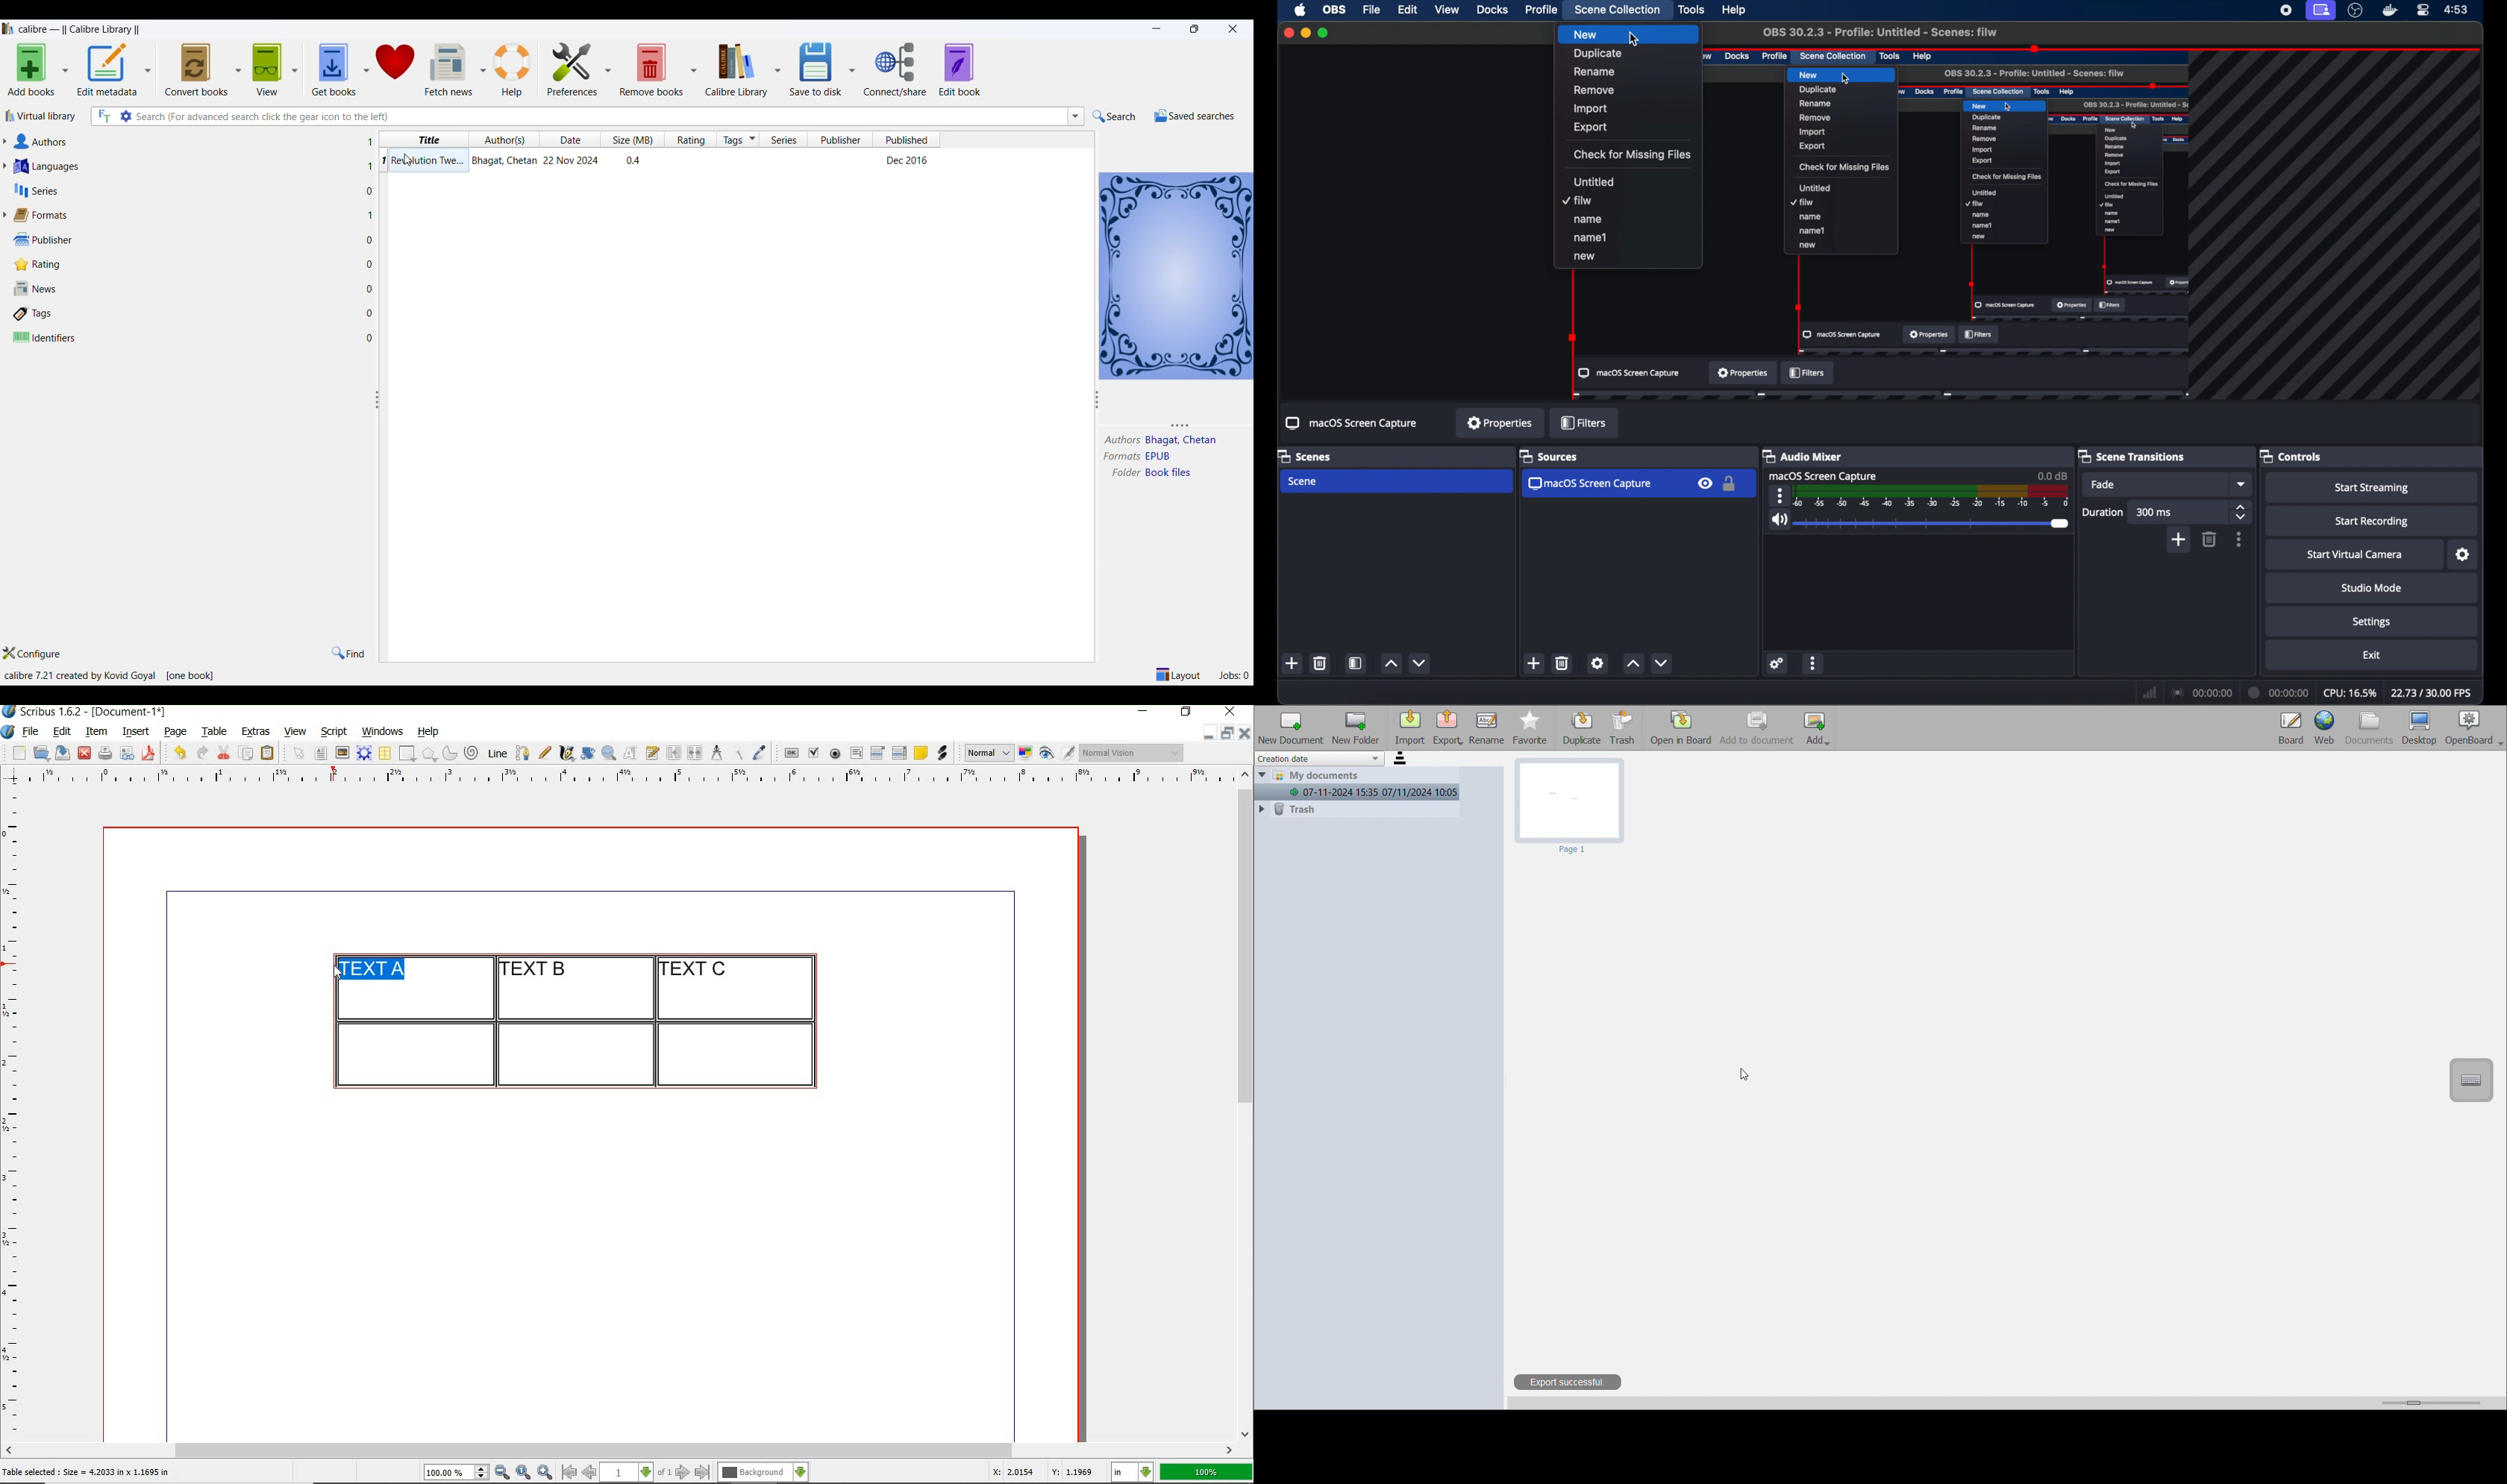  What do you see at coordinates (46, 338) in the screenshot?
I see `identifiers` at bounding box center [46, 338].